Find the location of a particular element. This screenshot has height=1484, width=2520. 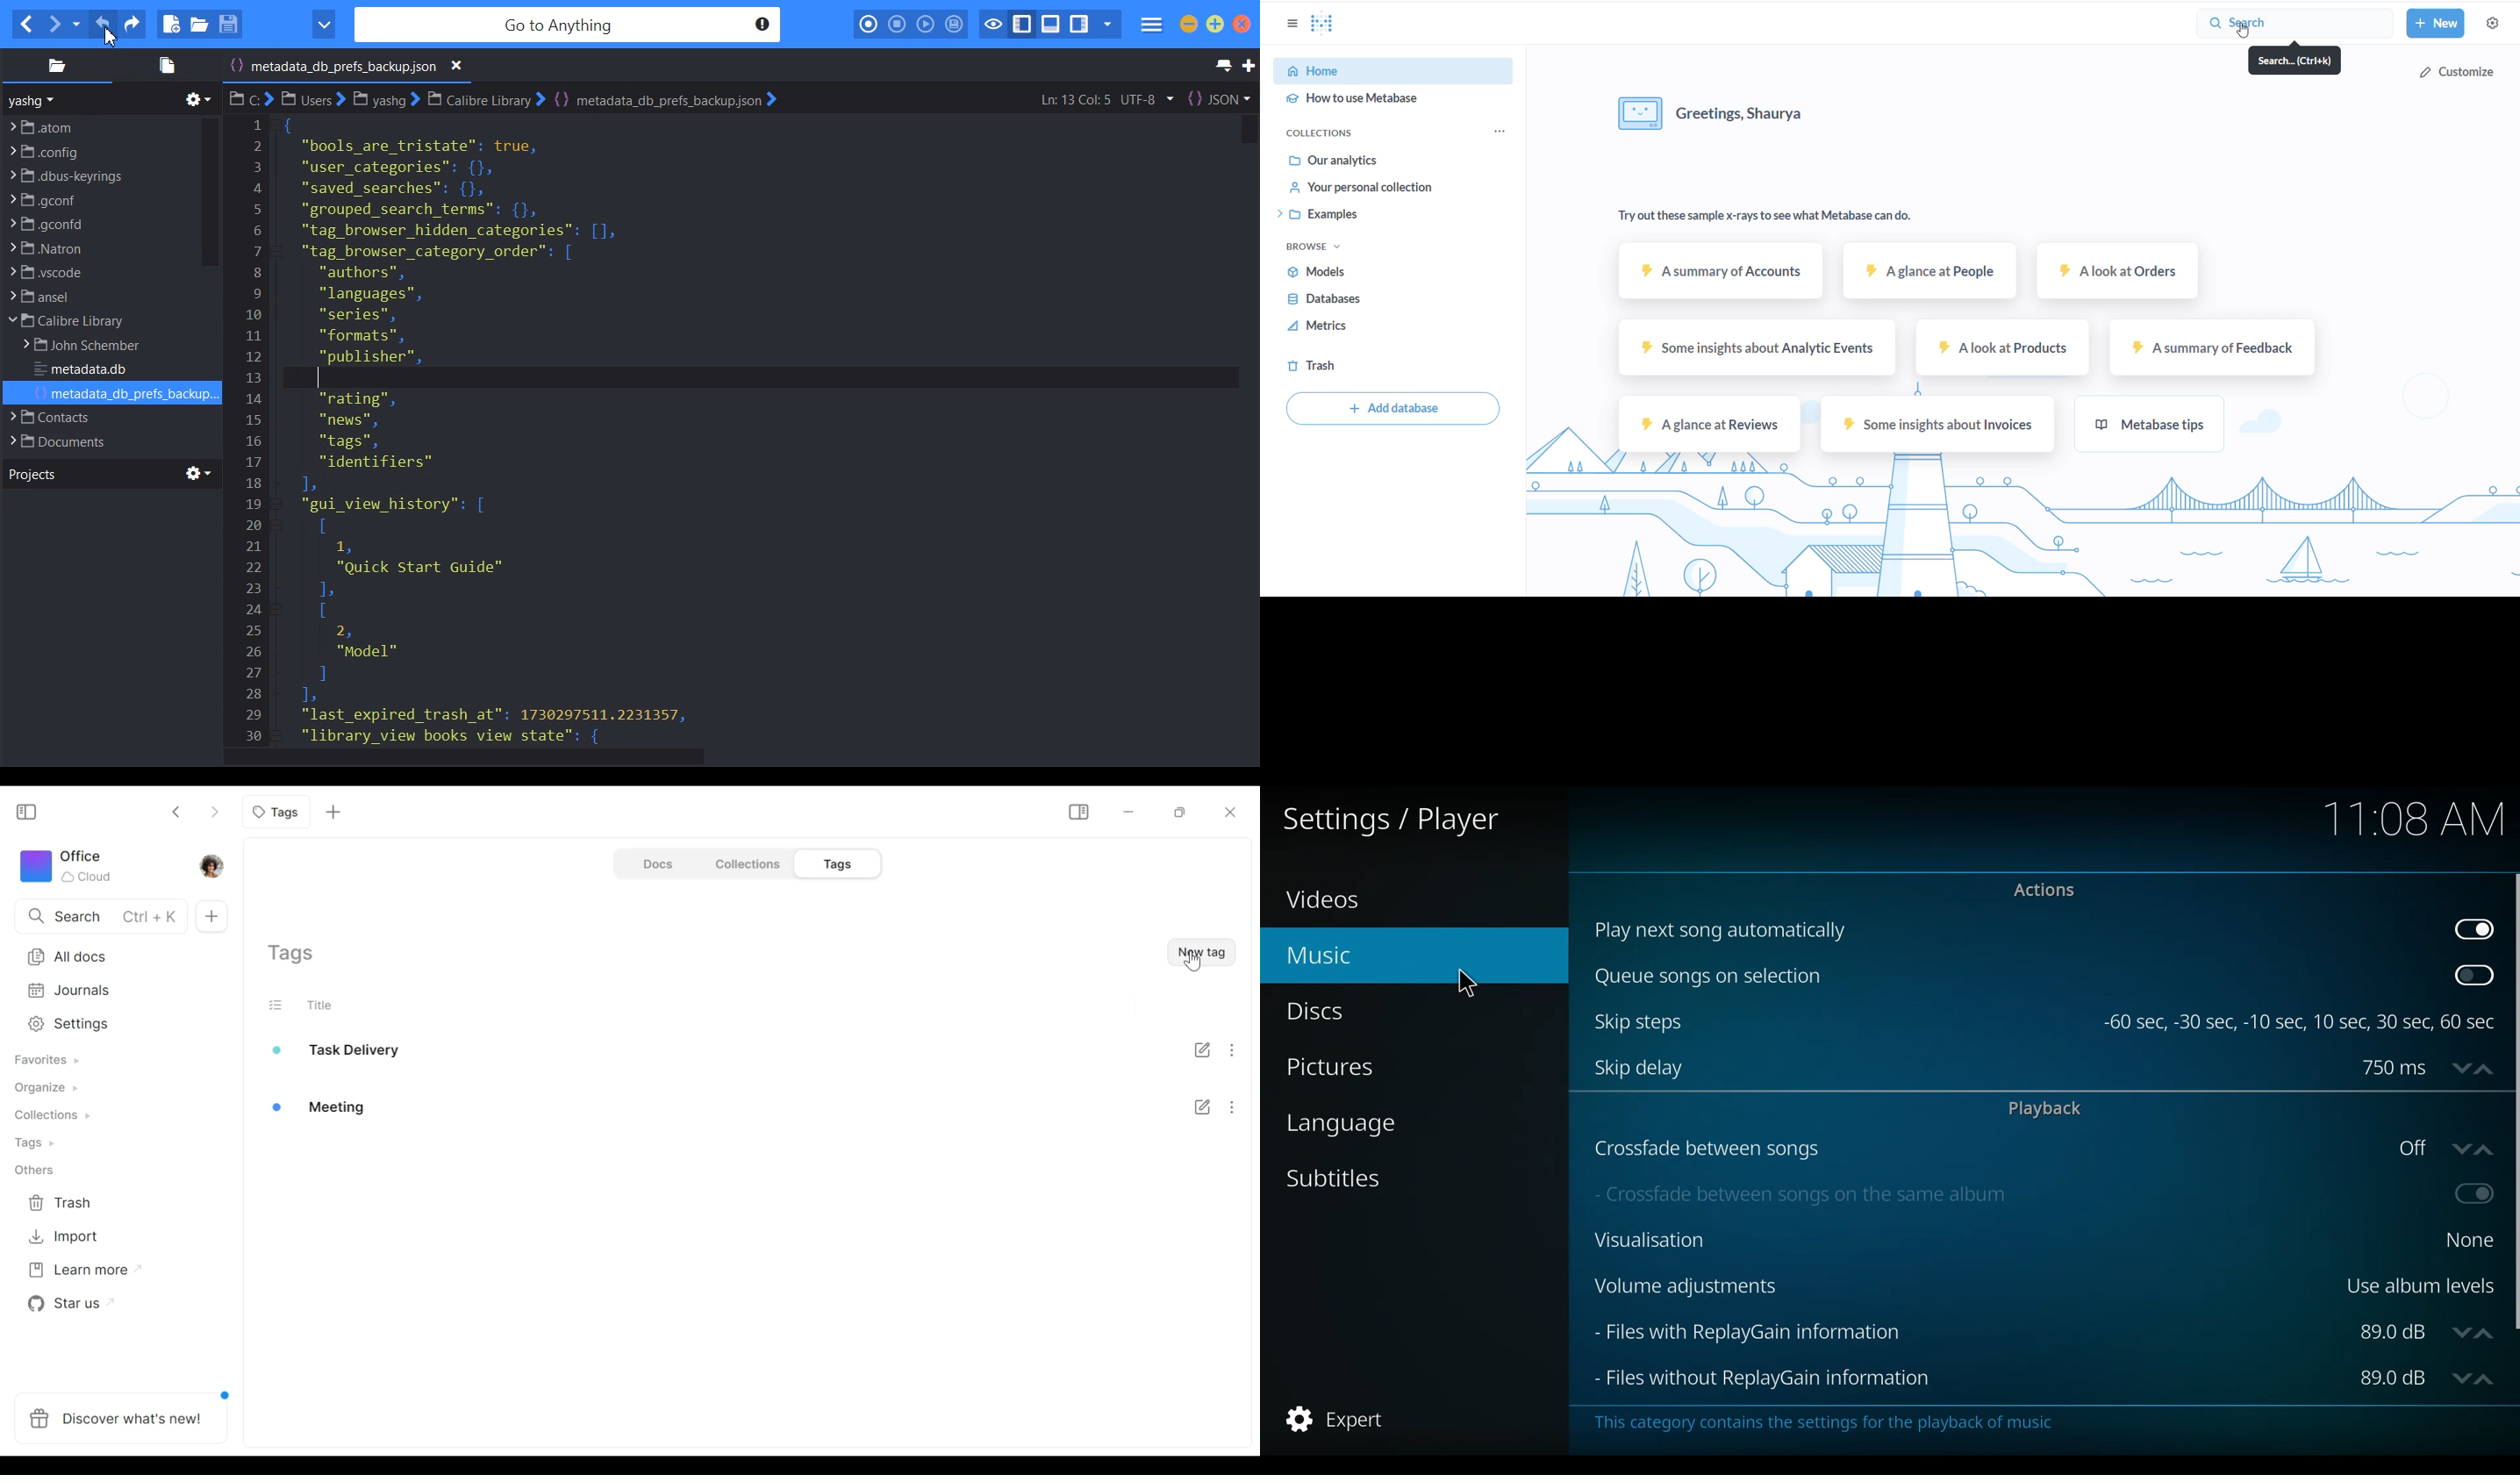

Trash is located at coordinates (70, 1203).